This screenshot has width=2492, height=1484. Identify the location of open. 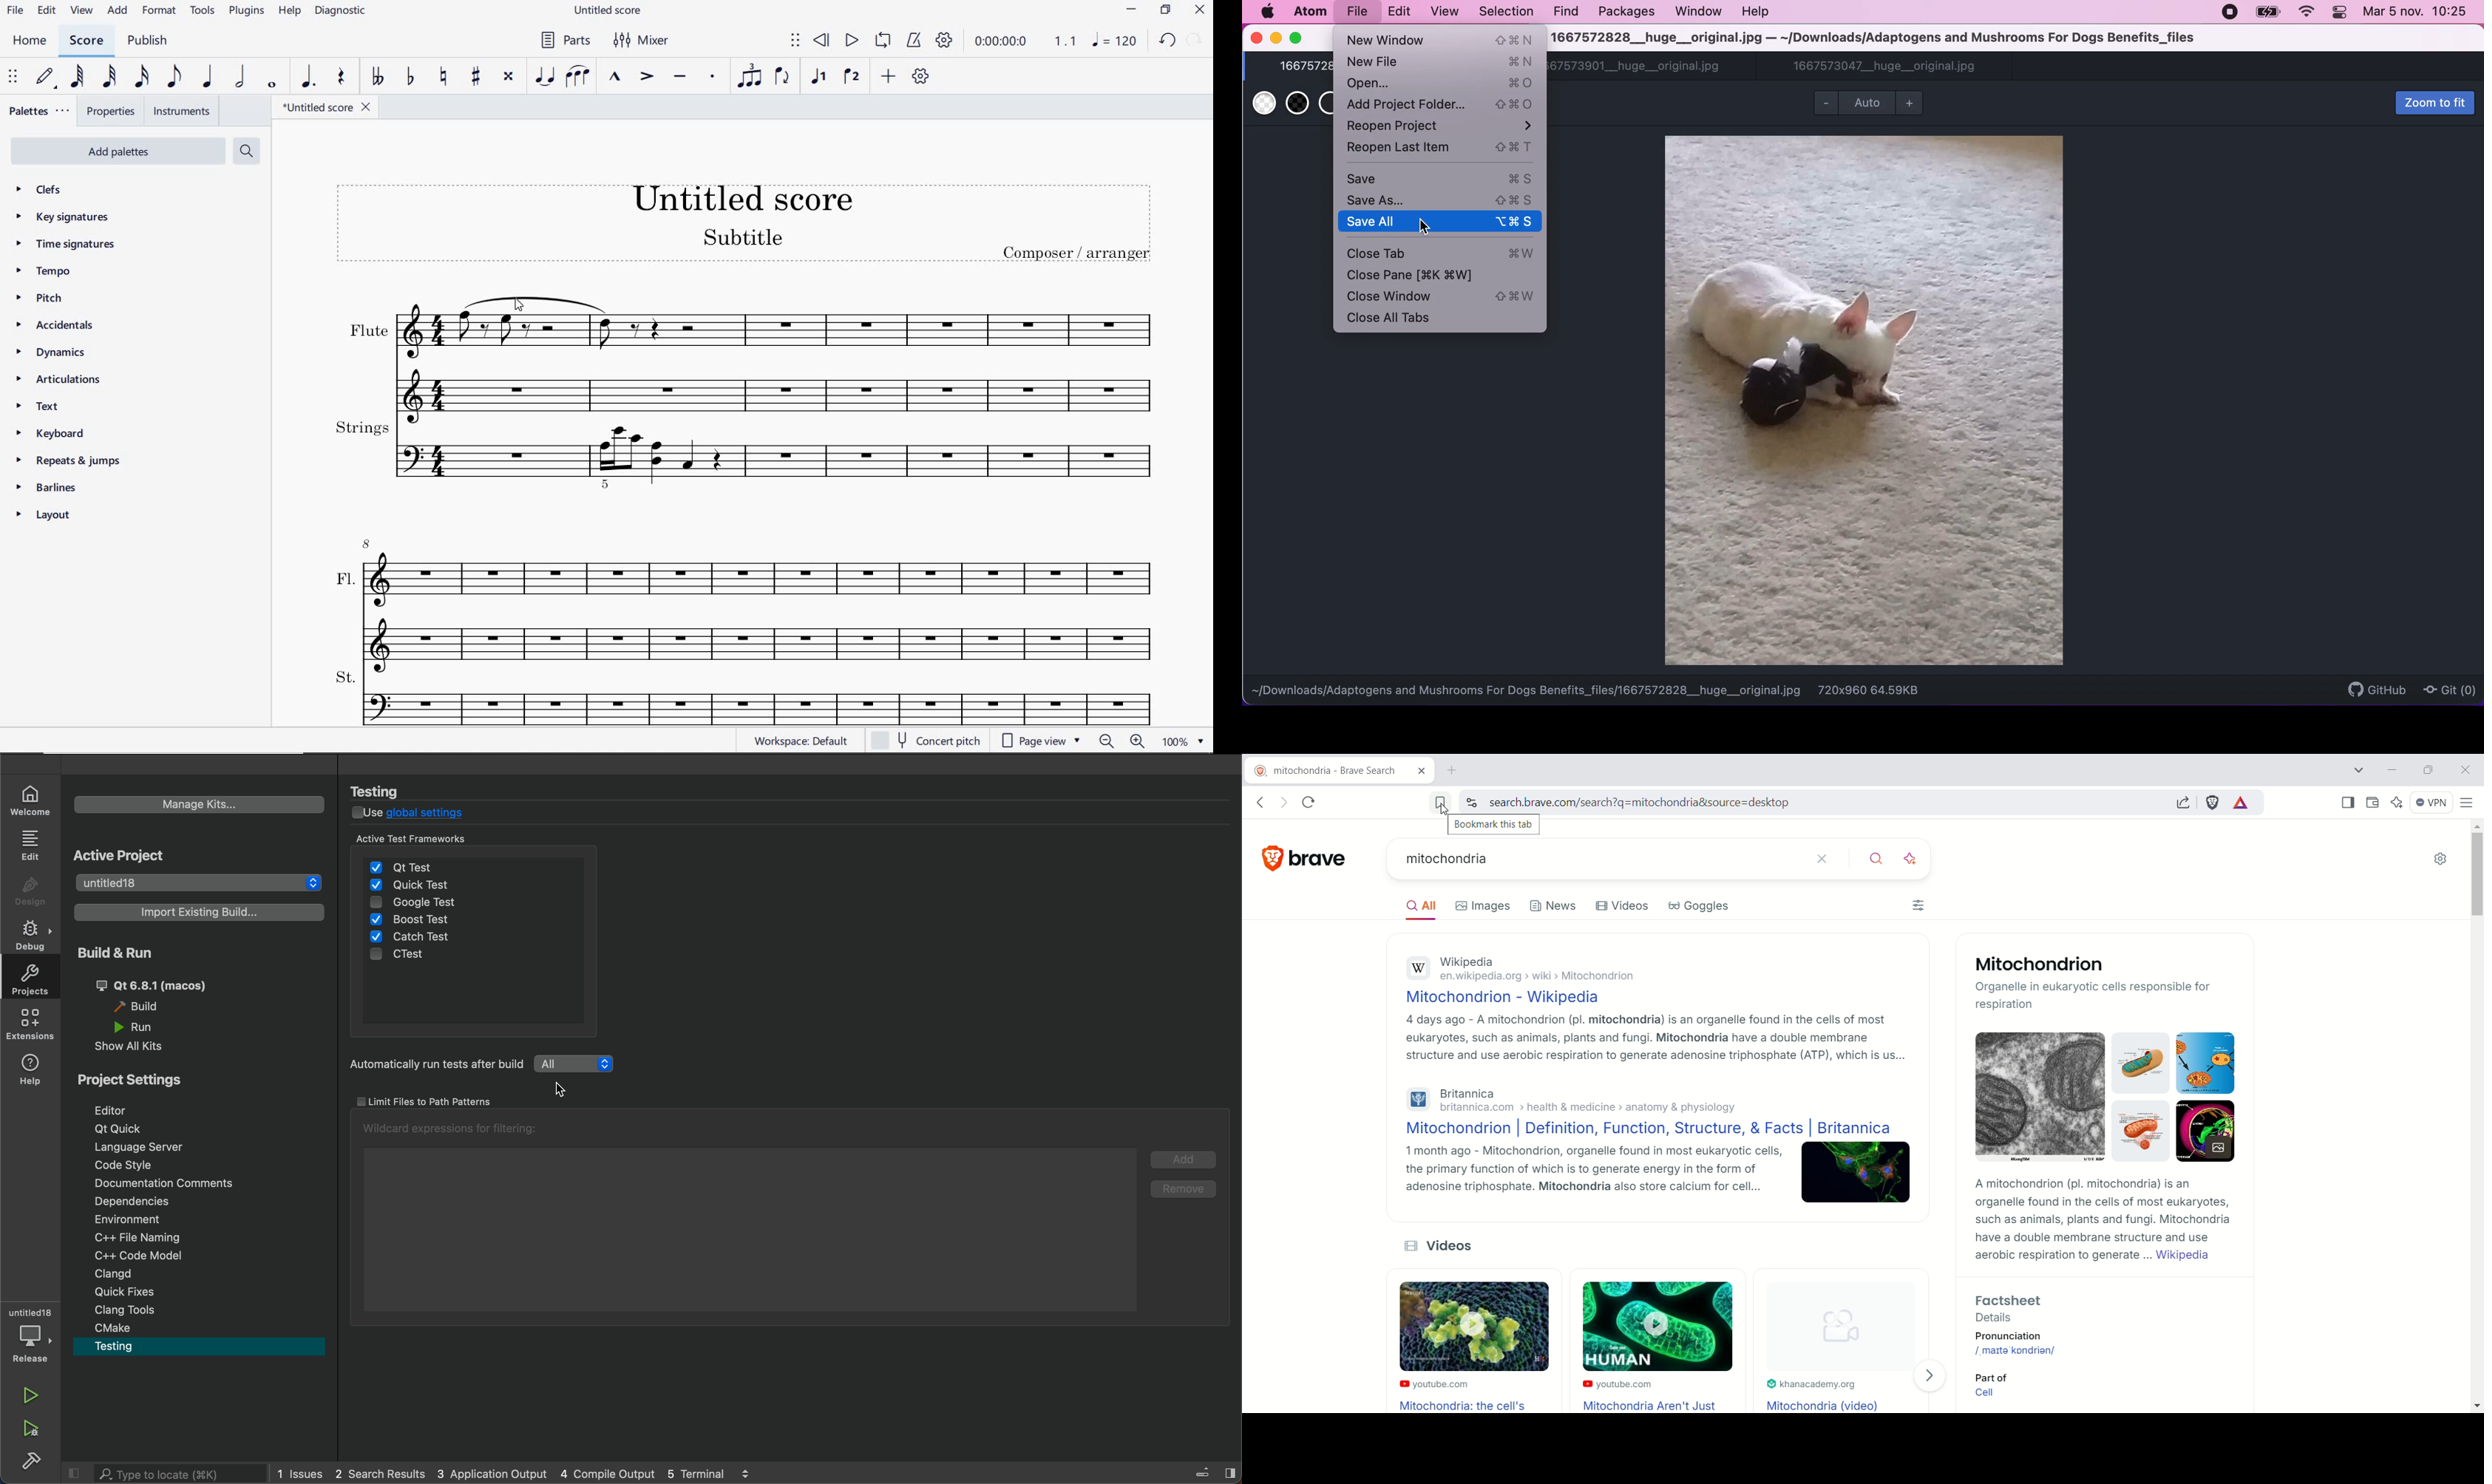
(1438, 85).